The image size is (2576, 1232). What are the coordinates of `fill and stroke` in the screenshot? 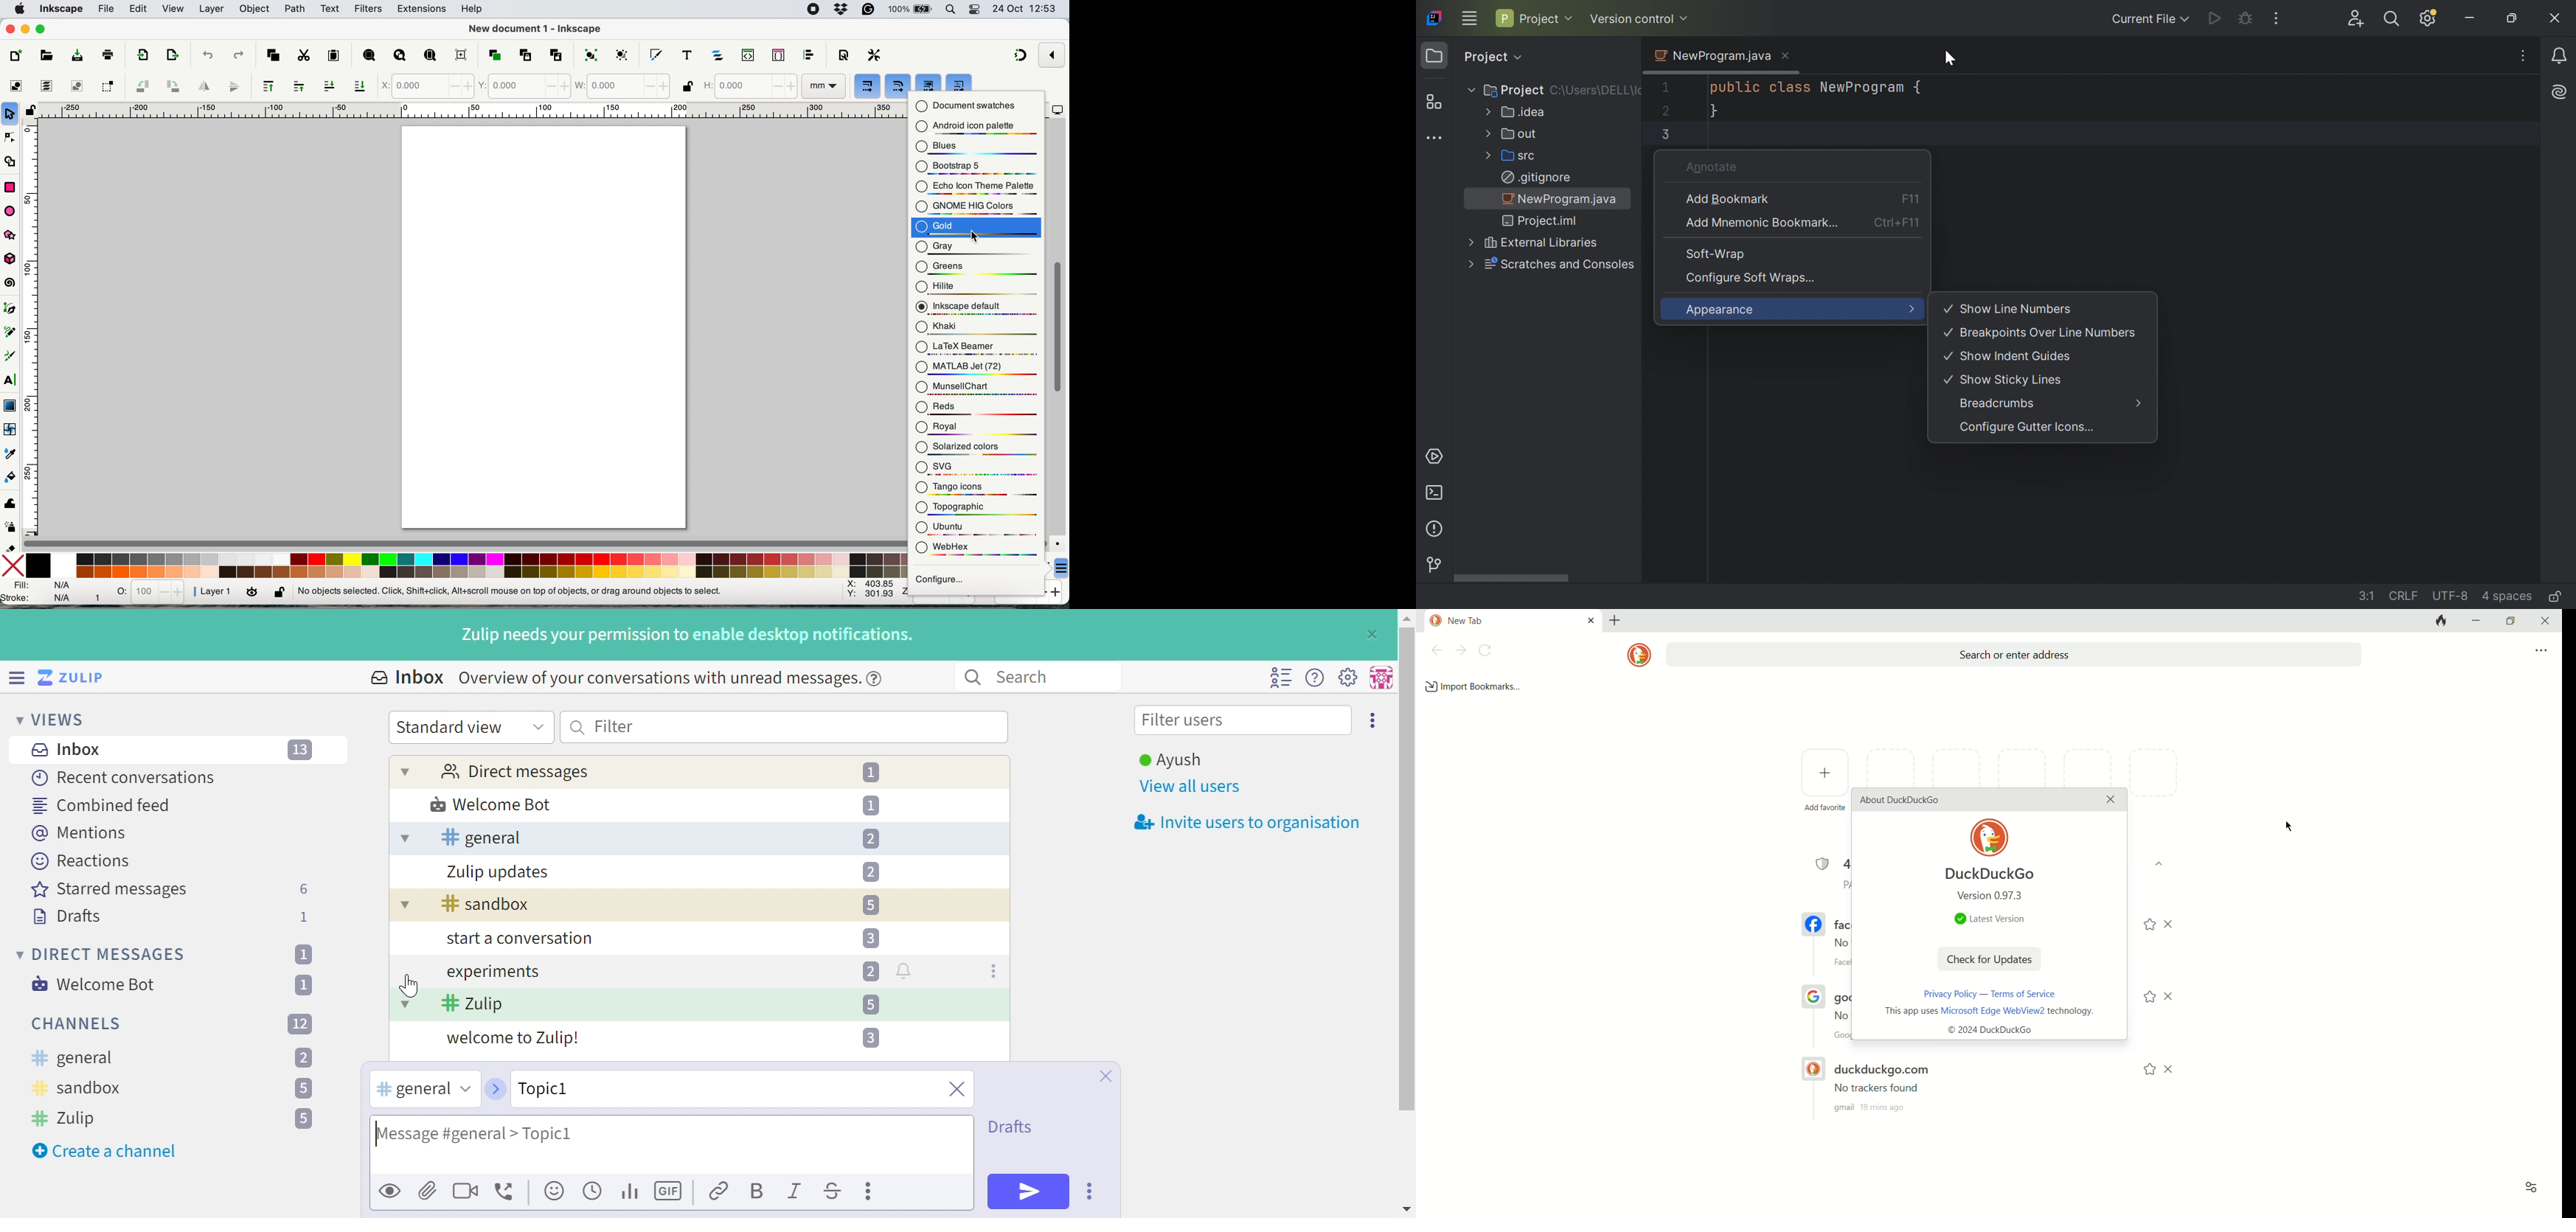 It's located at (655, 54).